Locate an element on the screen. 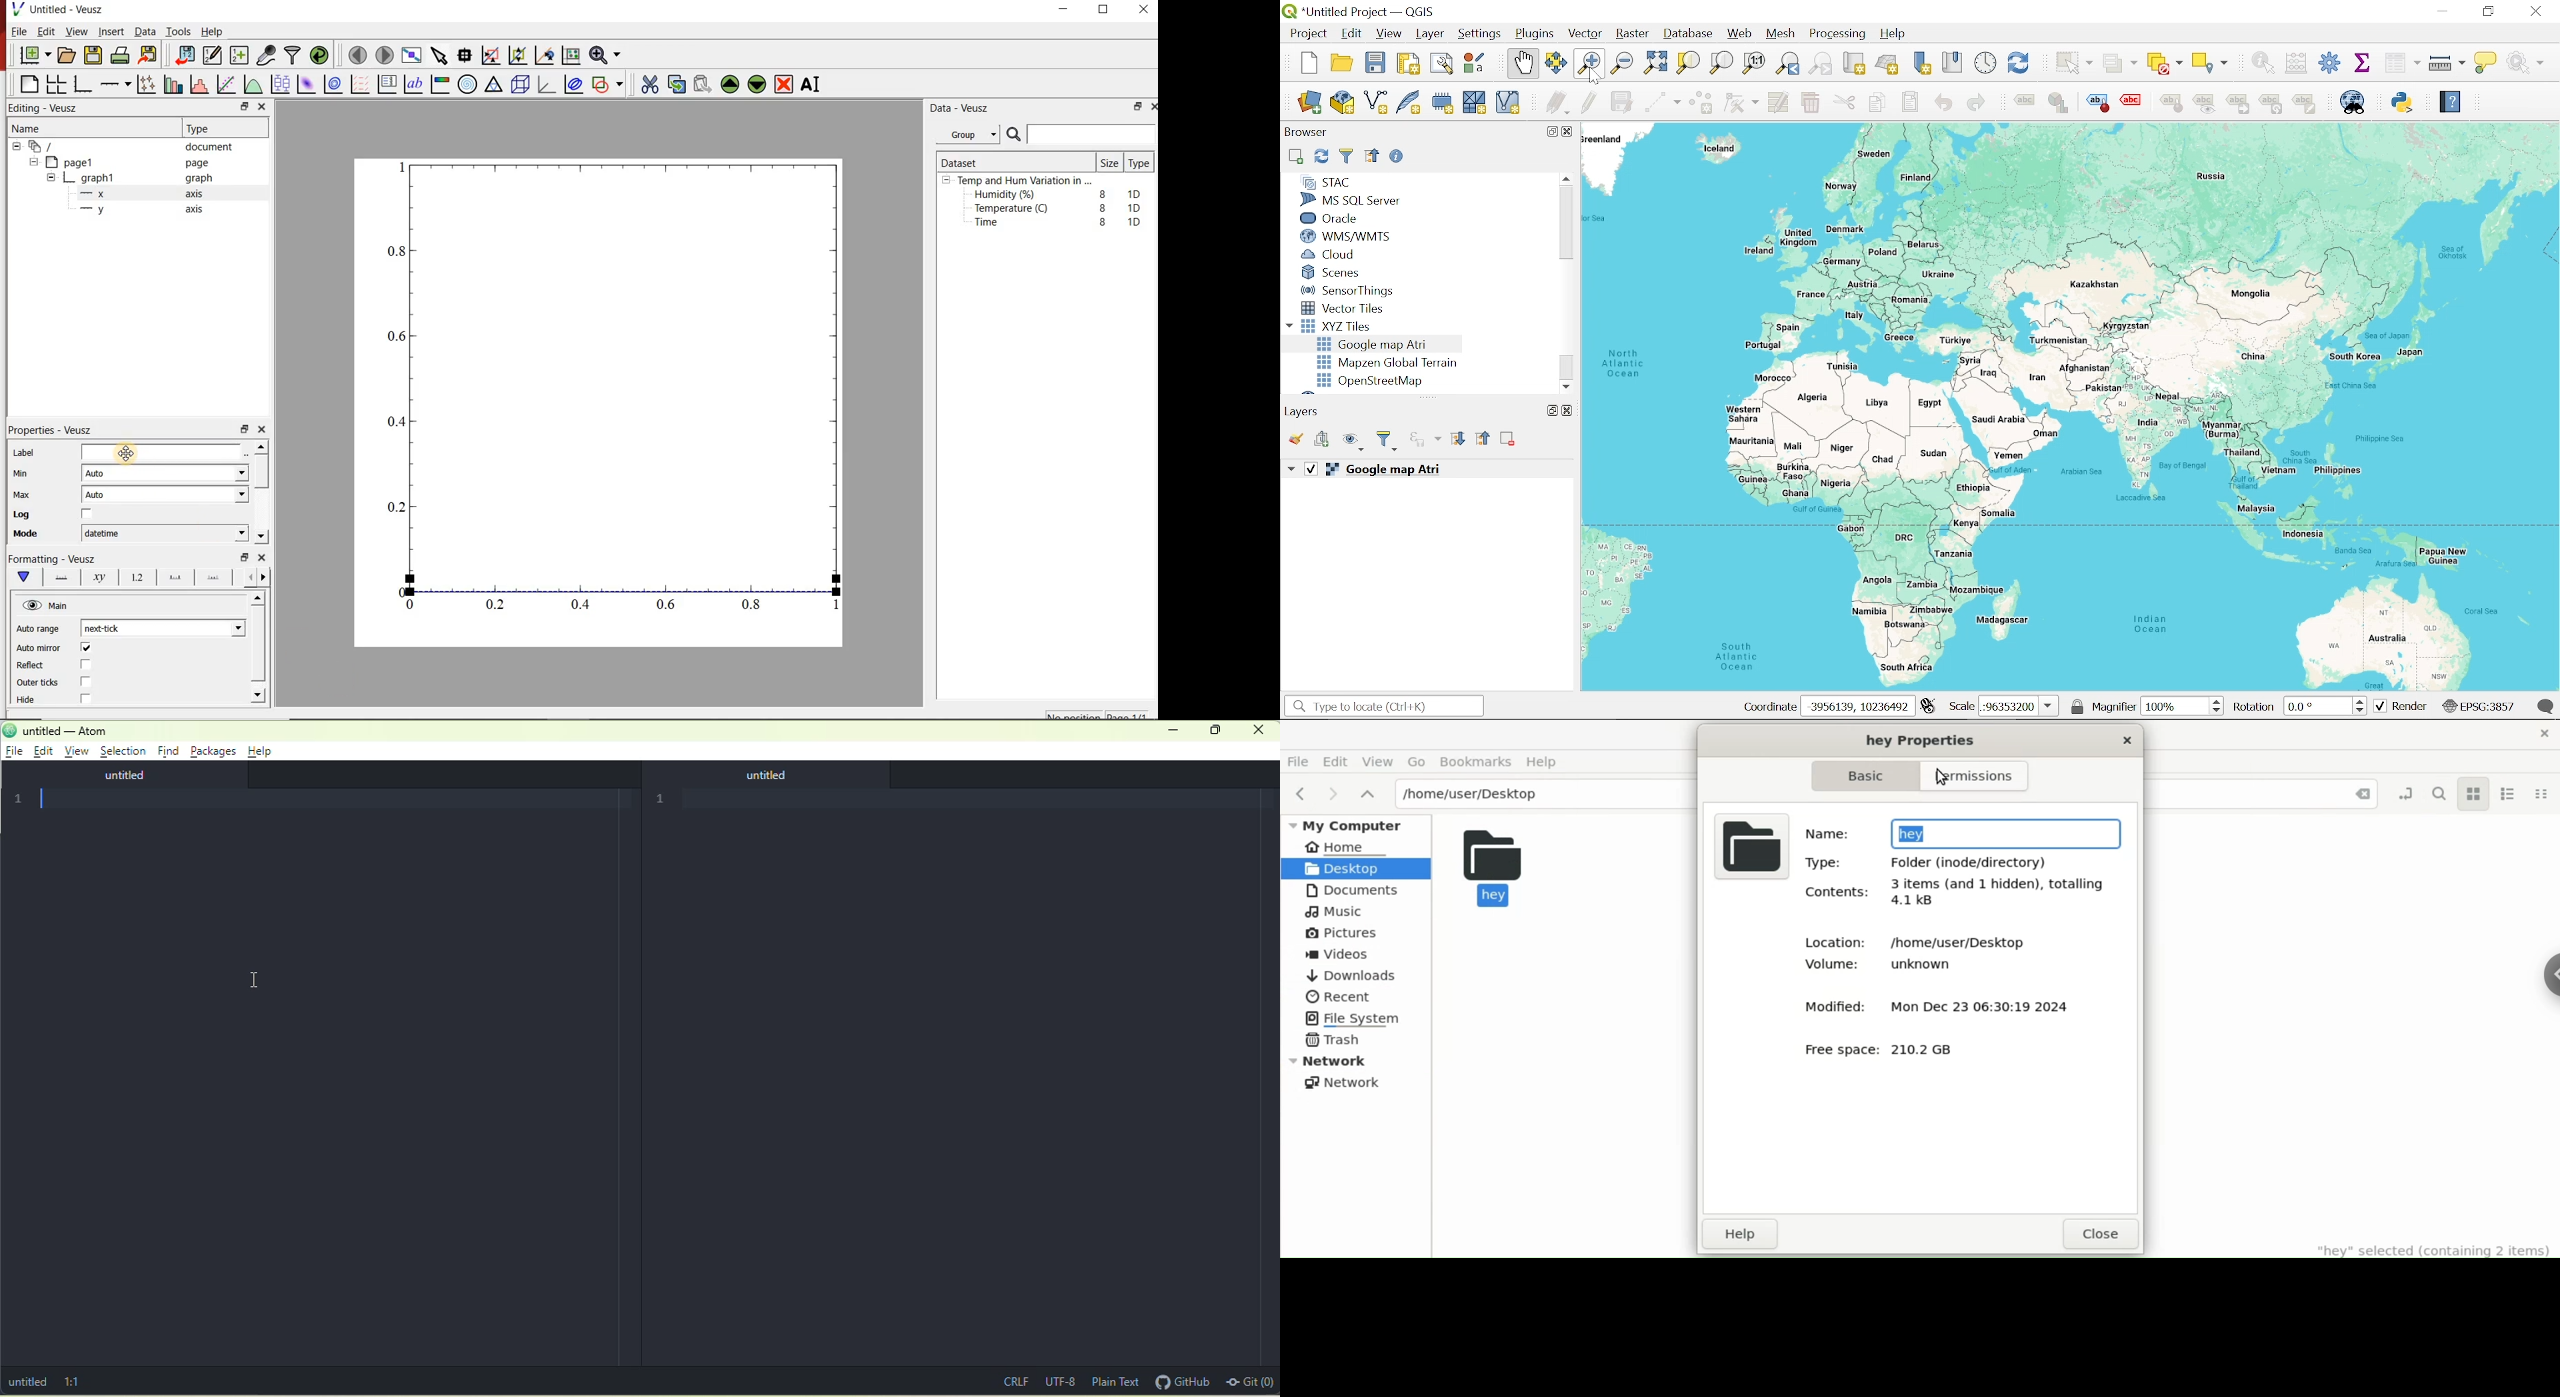  Rotate a label is located at coordinates (2271, 105).